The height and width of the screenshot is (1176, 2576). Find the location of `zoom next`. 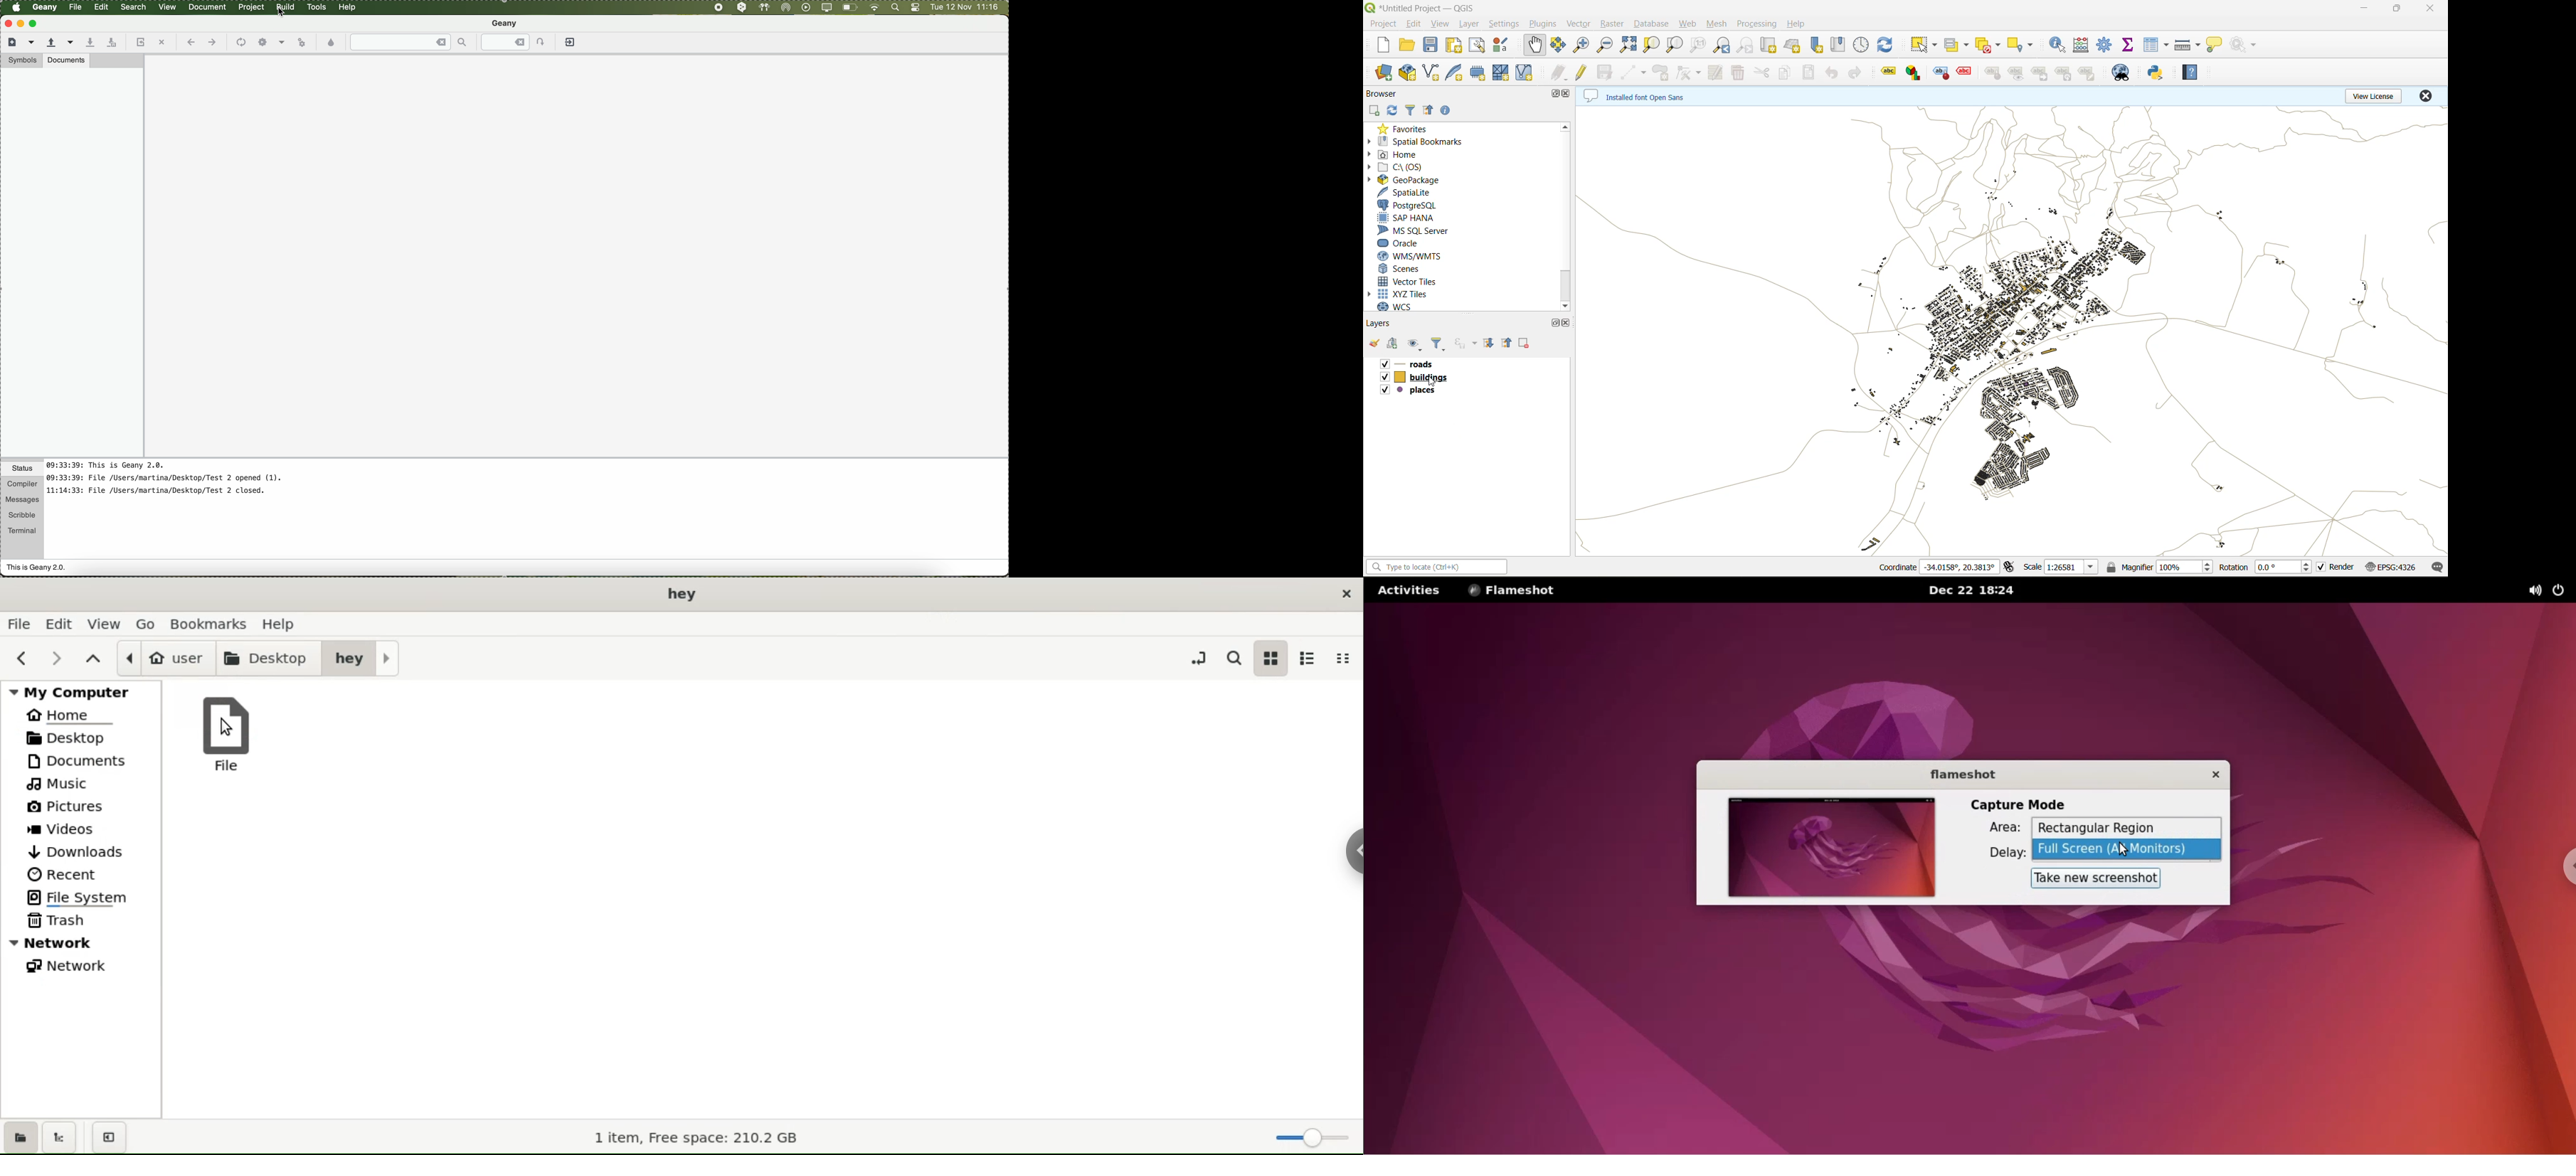

zoom next is located at coordinates (1749, 45).